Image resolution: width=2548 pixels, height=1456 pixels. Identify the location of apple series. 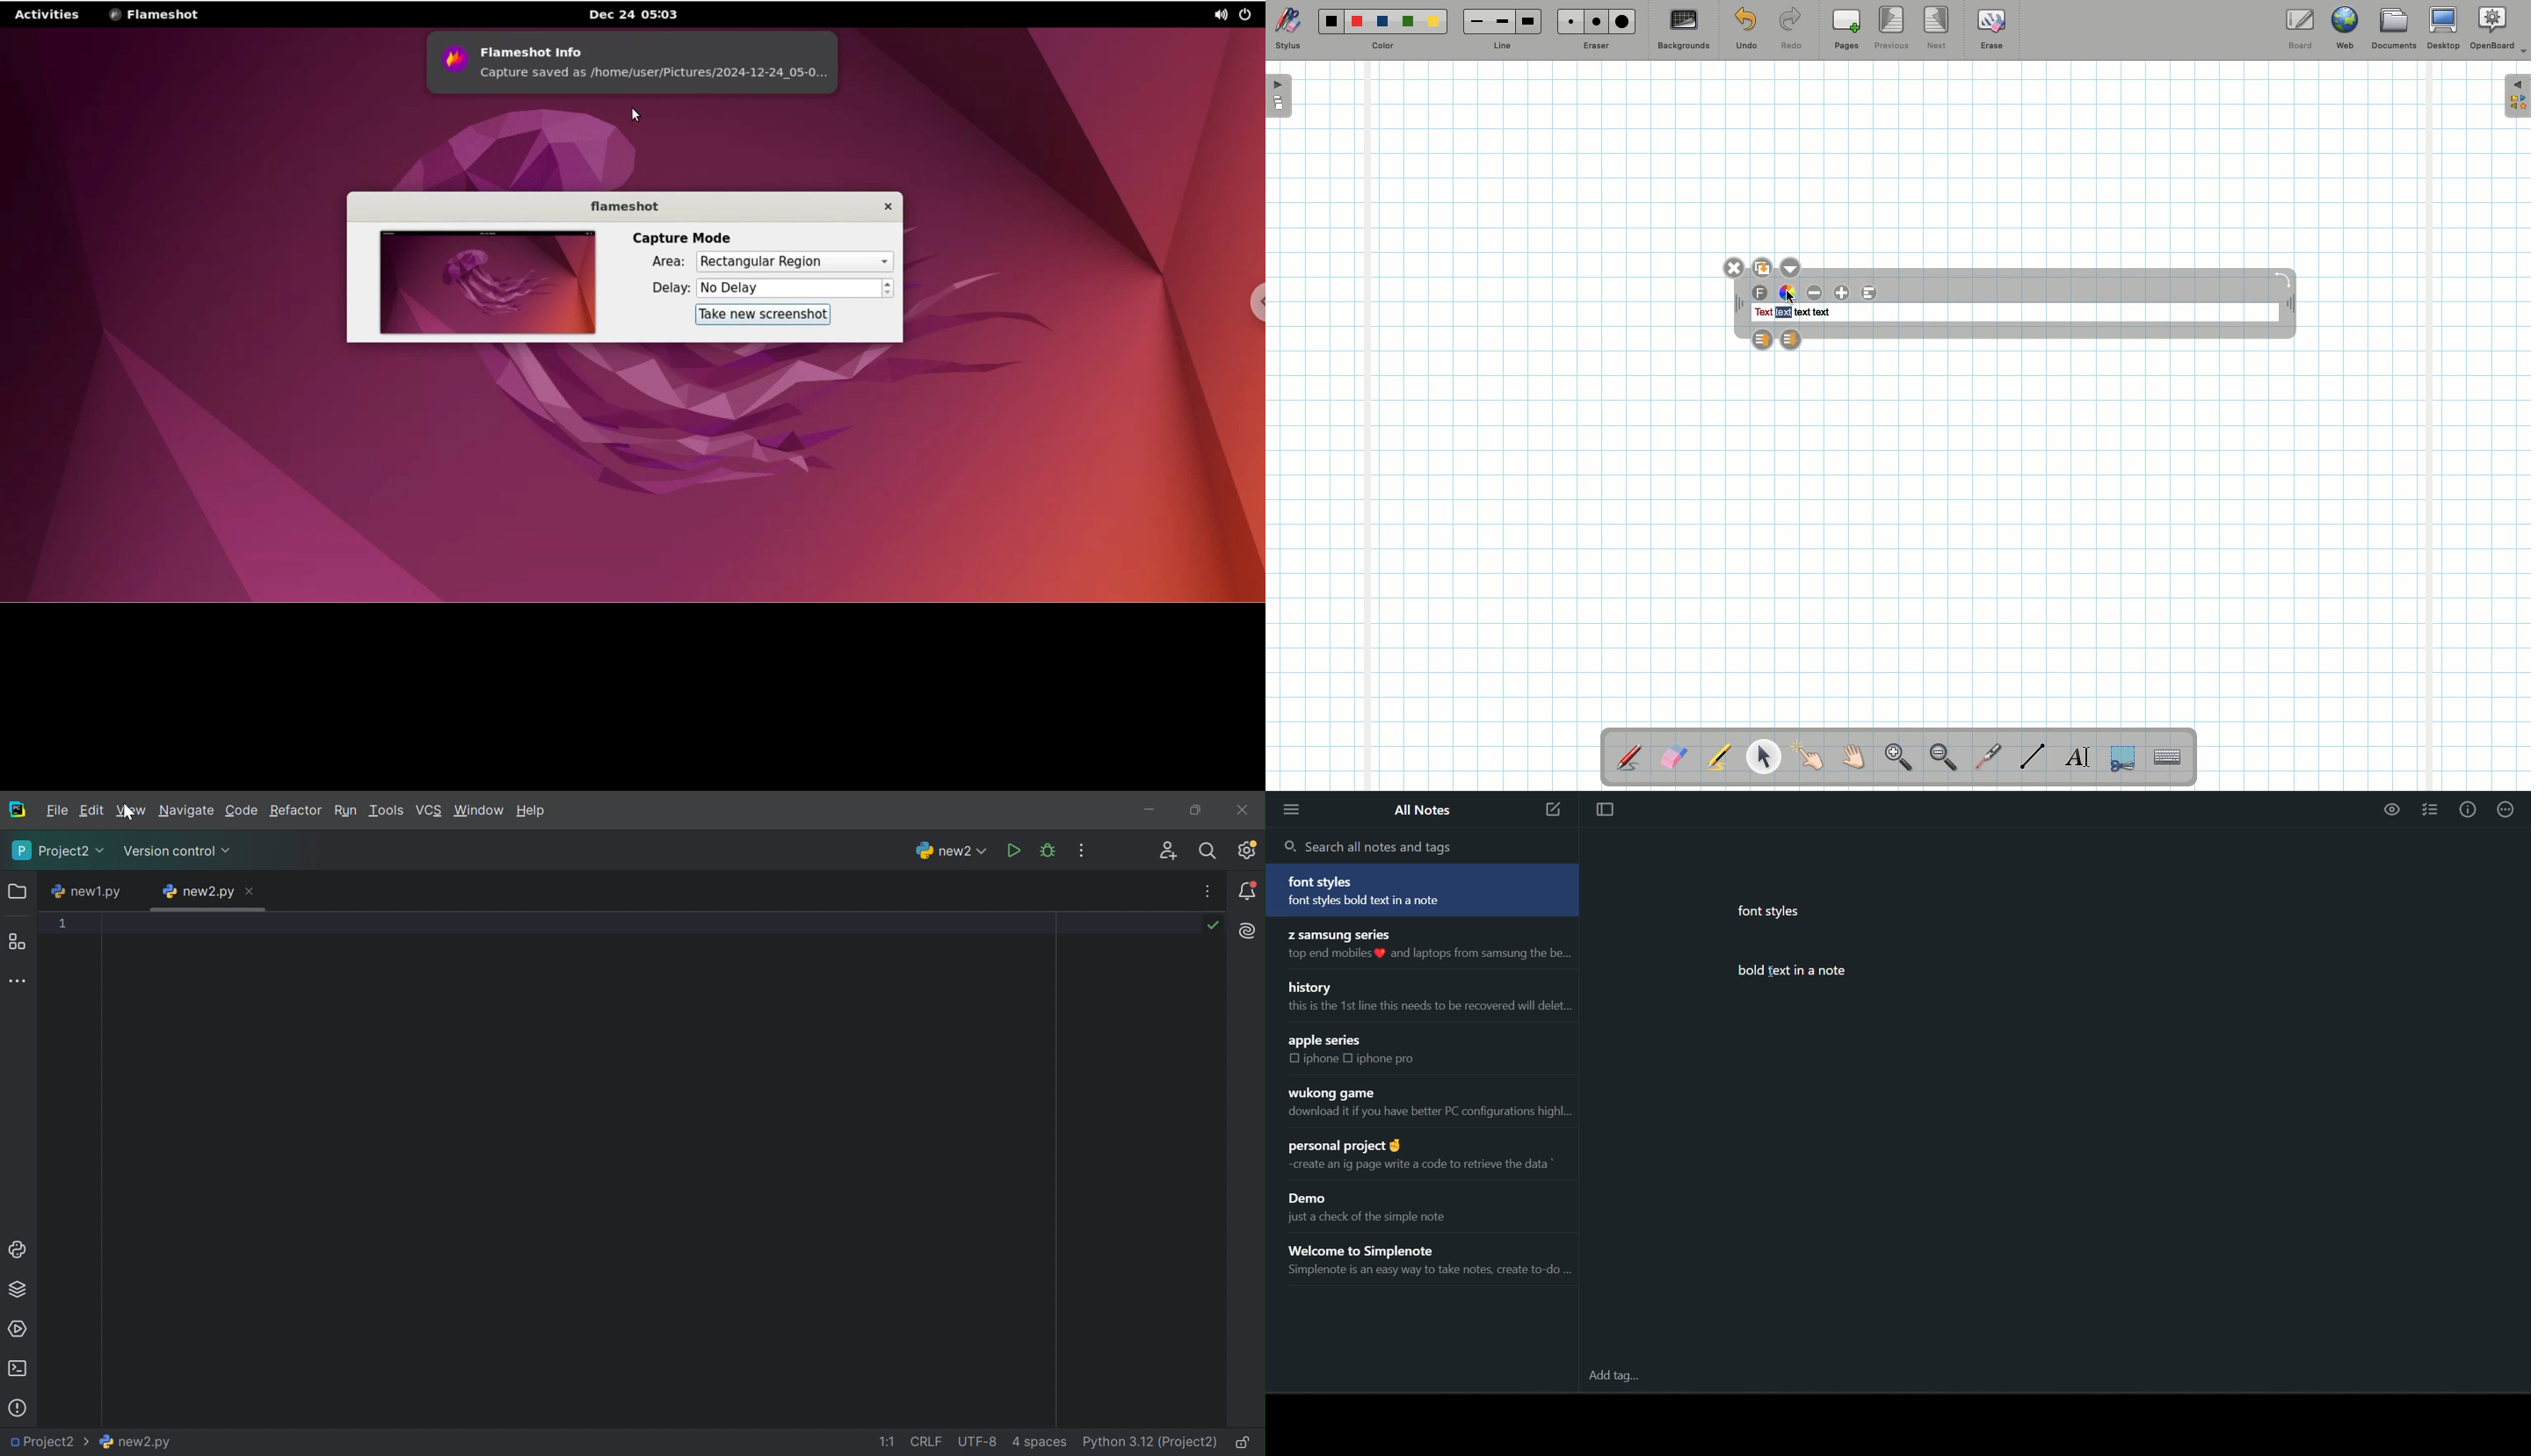
(1326, 1041).